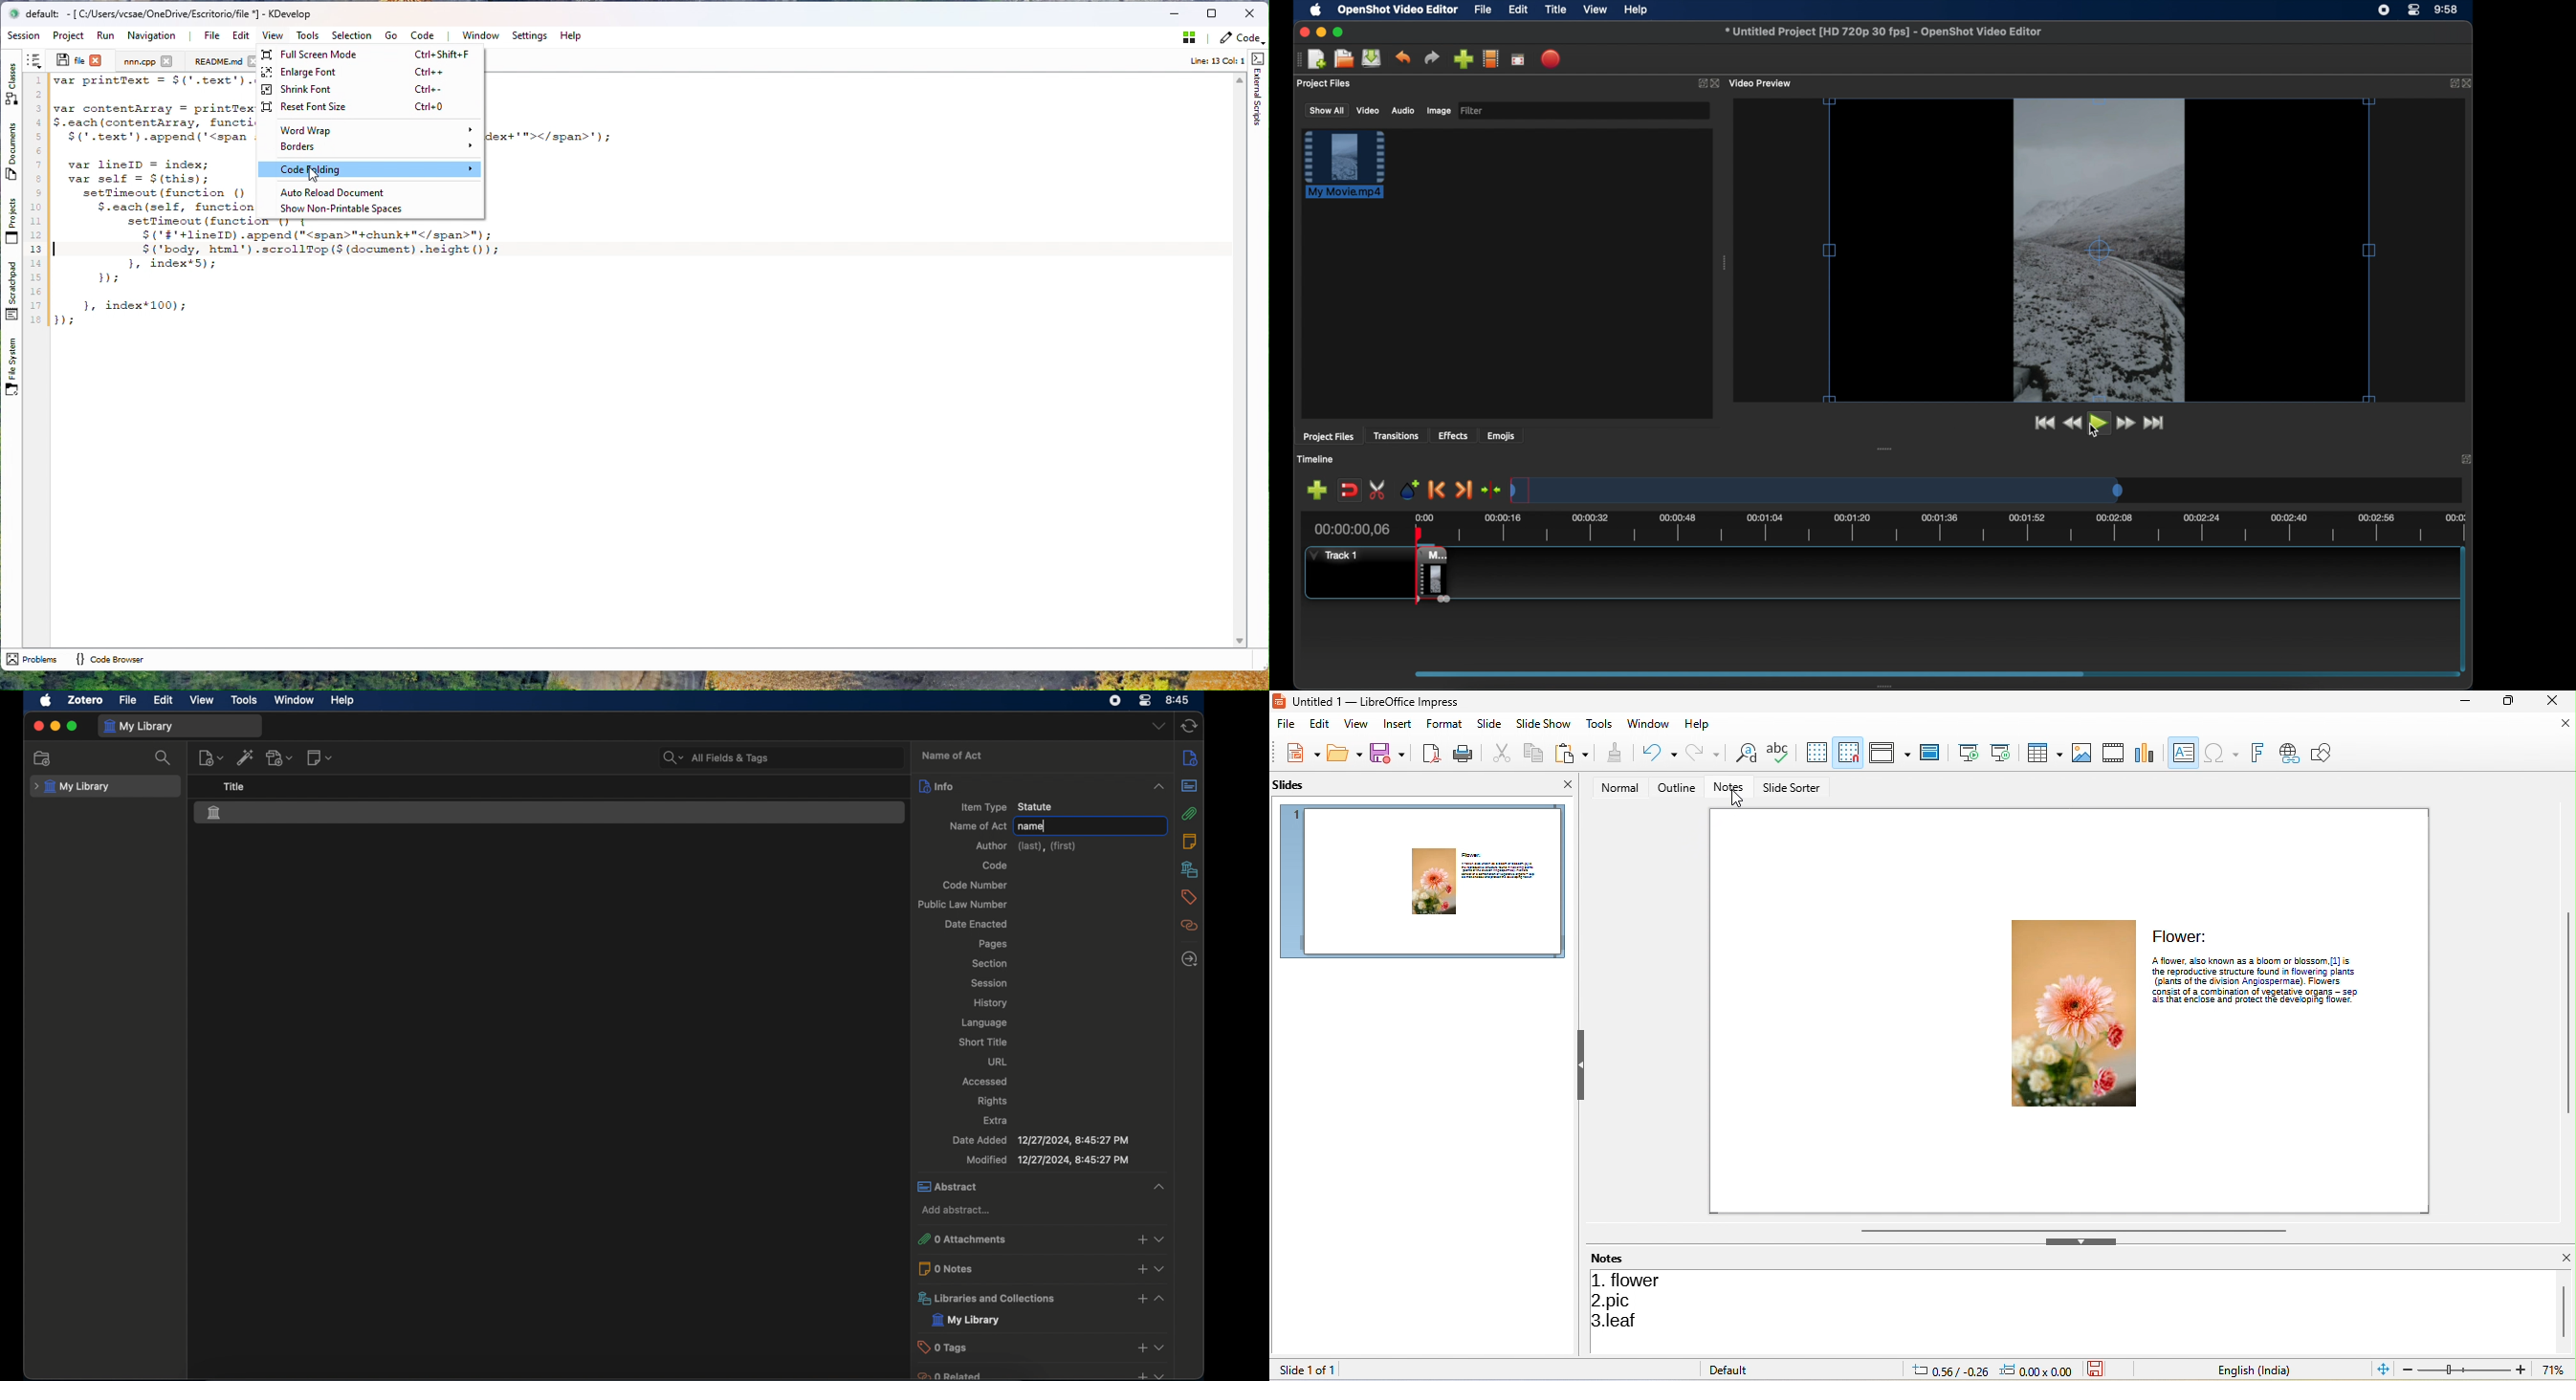 The width and height of the screenshot is (2576, 1400). I want to click on undo, so click(1657, 753).